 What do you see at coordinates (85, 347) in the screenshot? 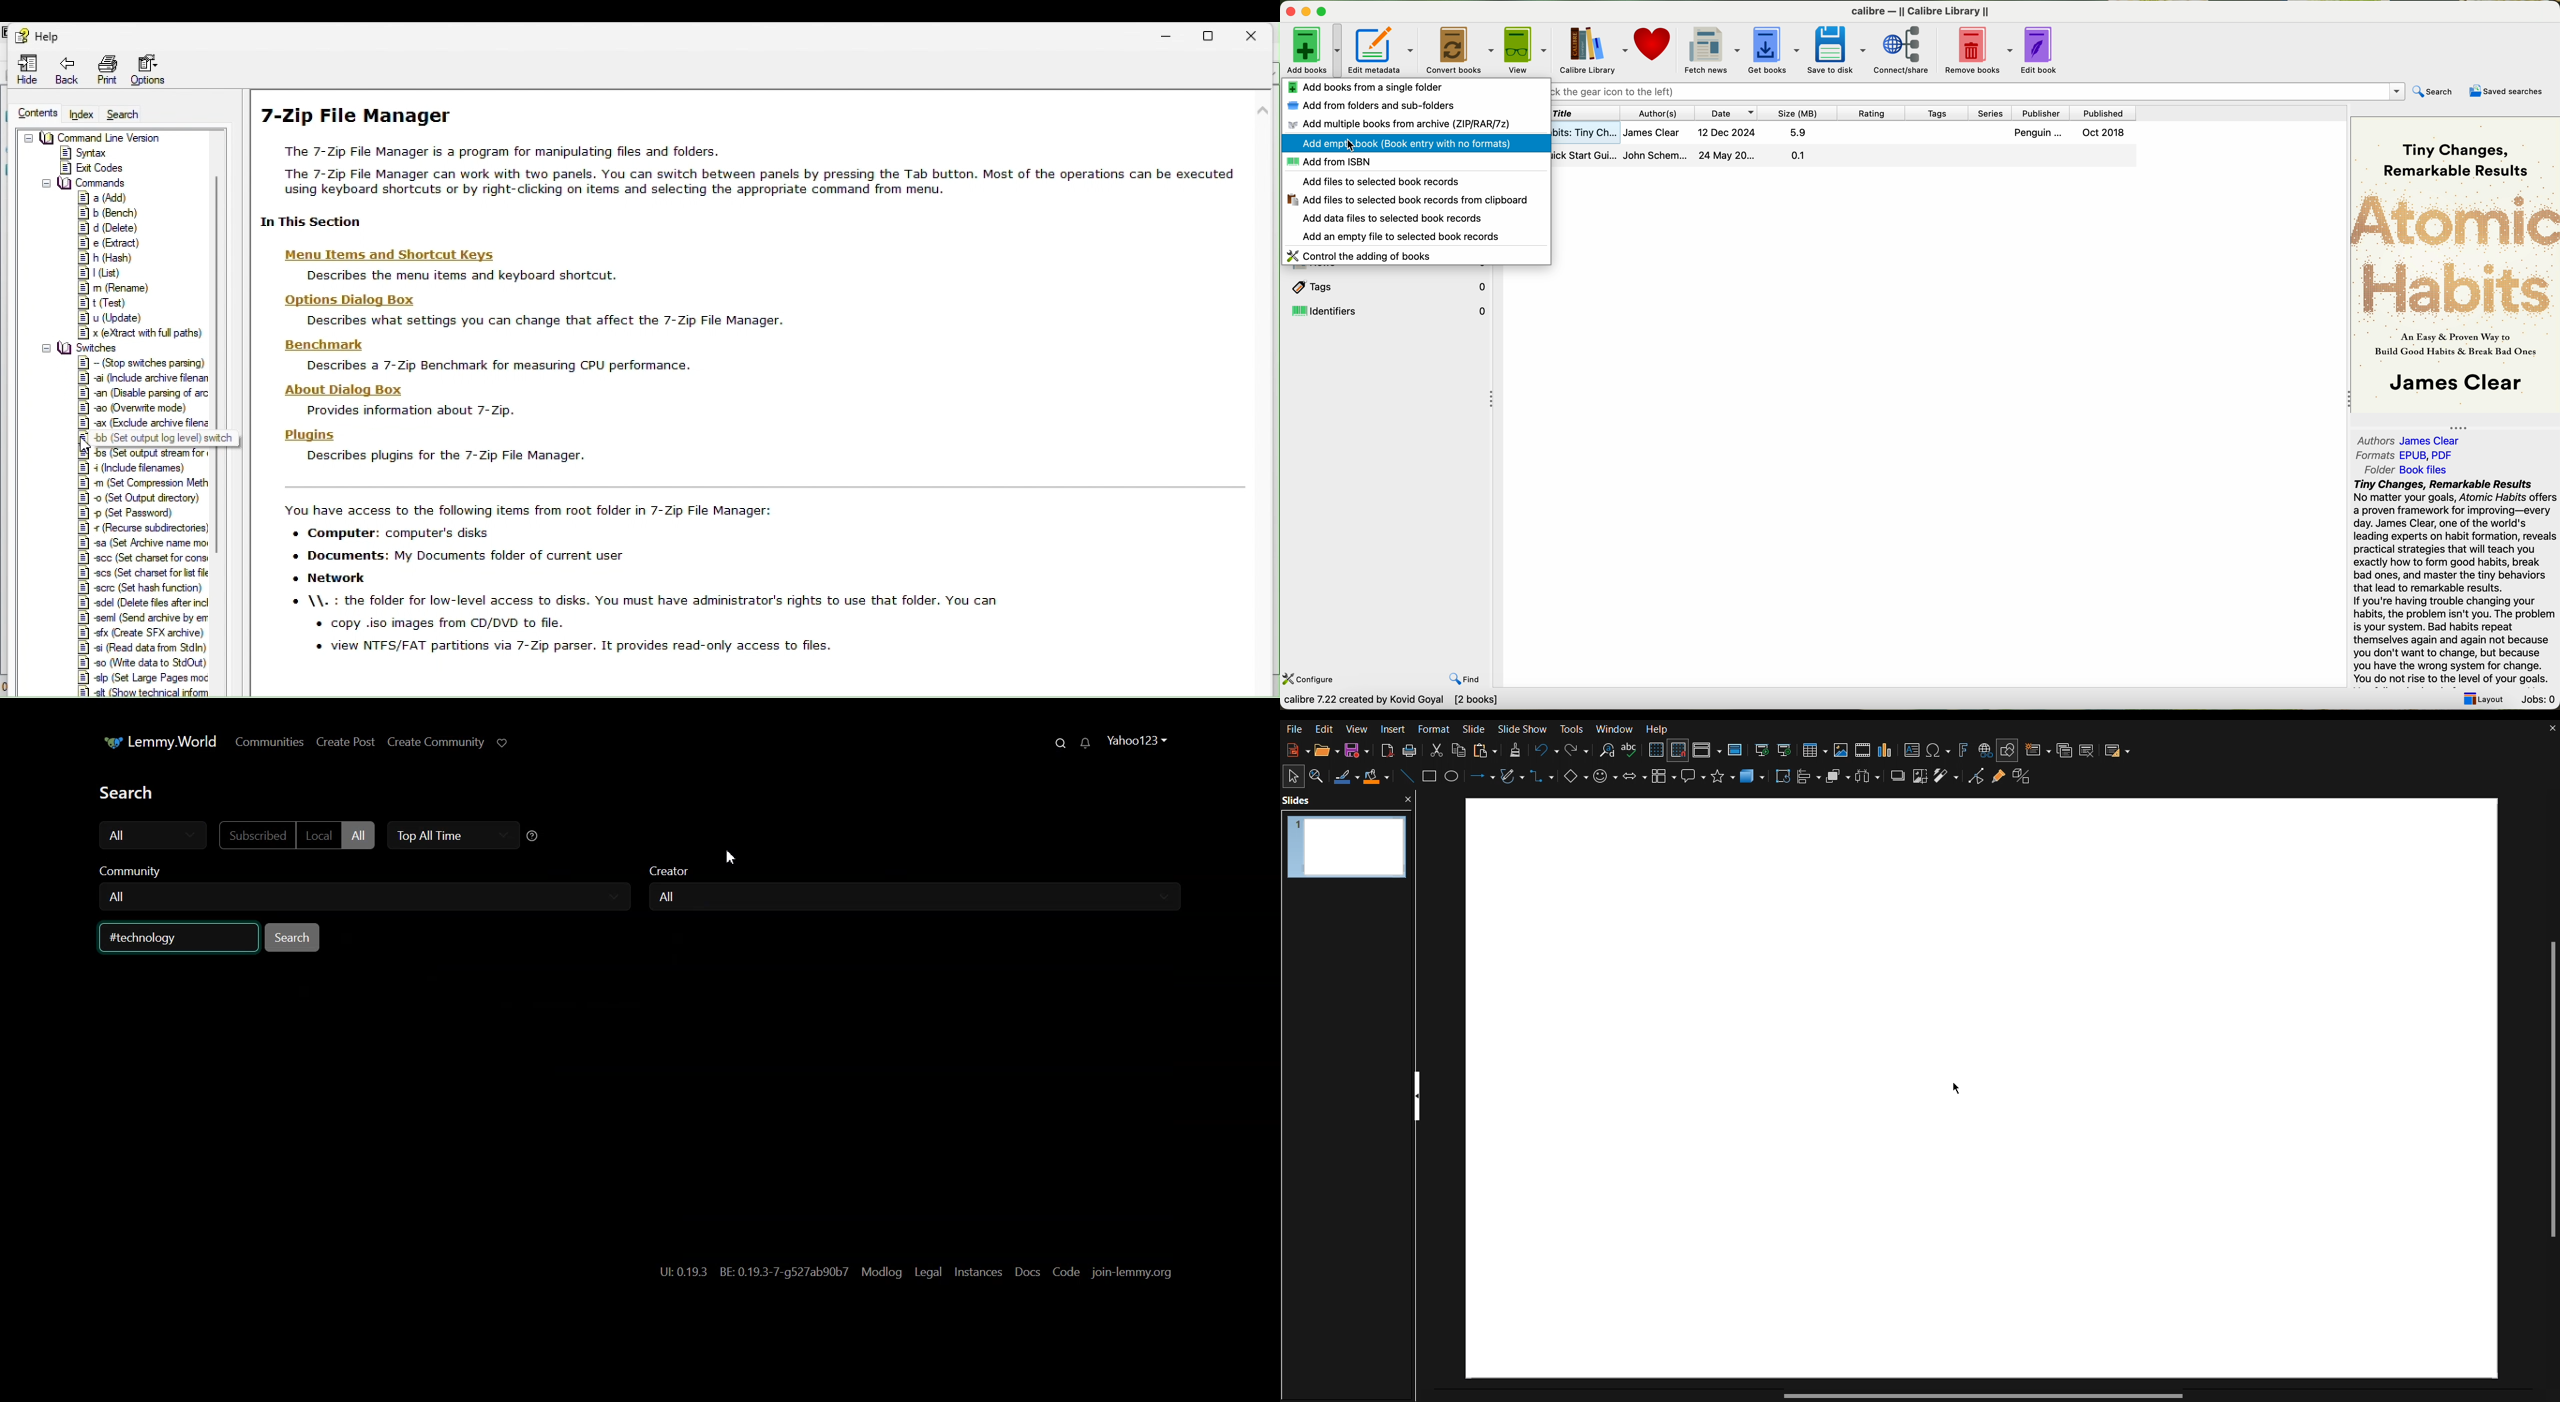
I see `= ([Q Switches` at bounding box center [85, 347].